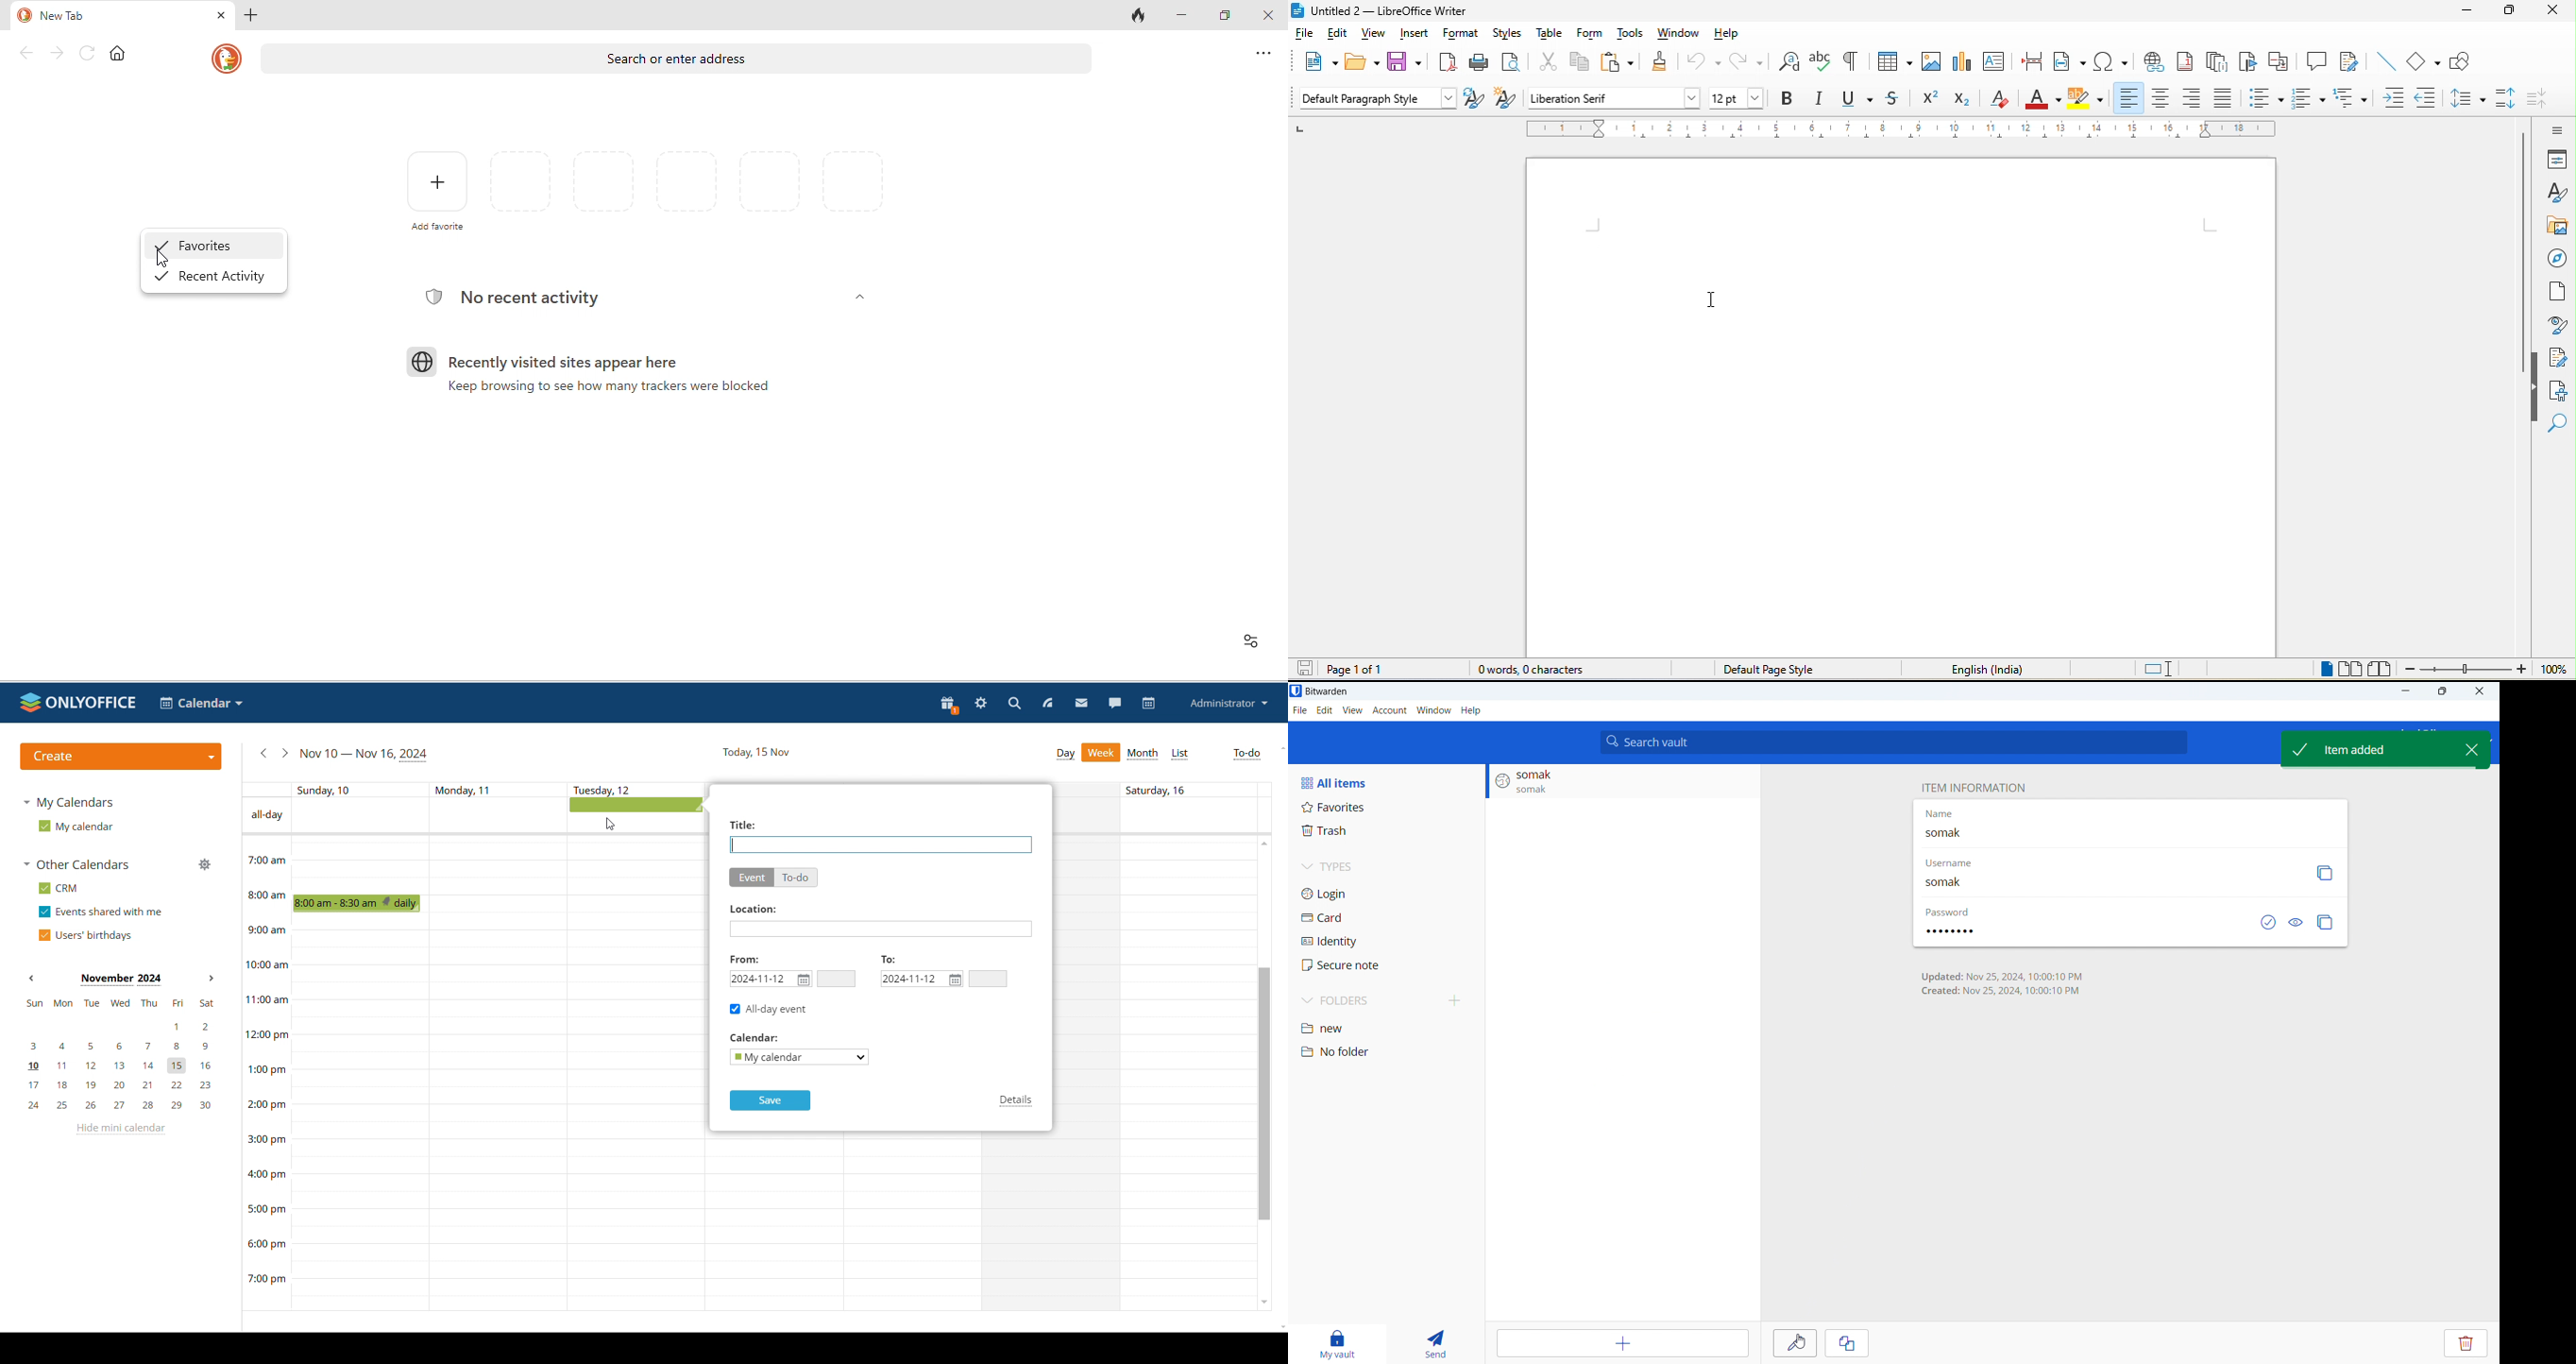 This screenshot has height=1372, width=2576. I want to click on add folder, so click(1455, 1002).